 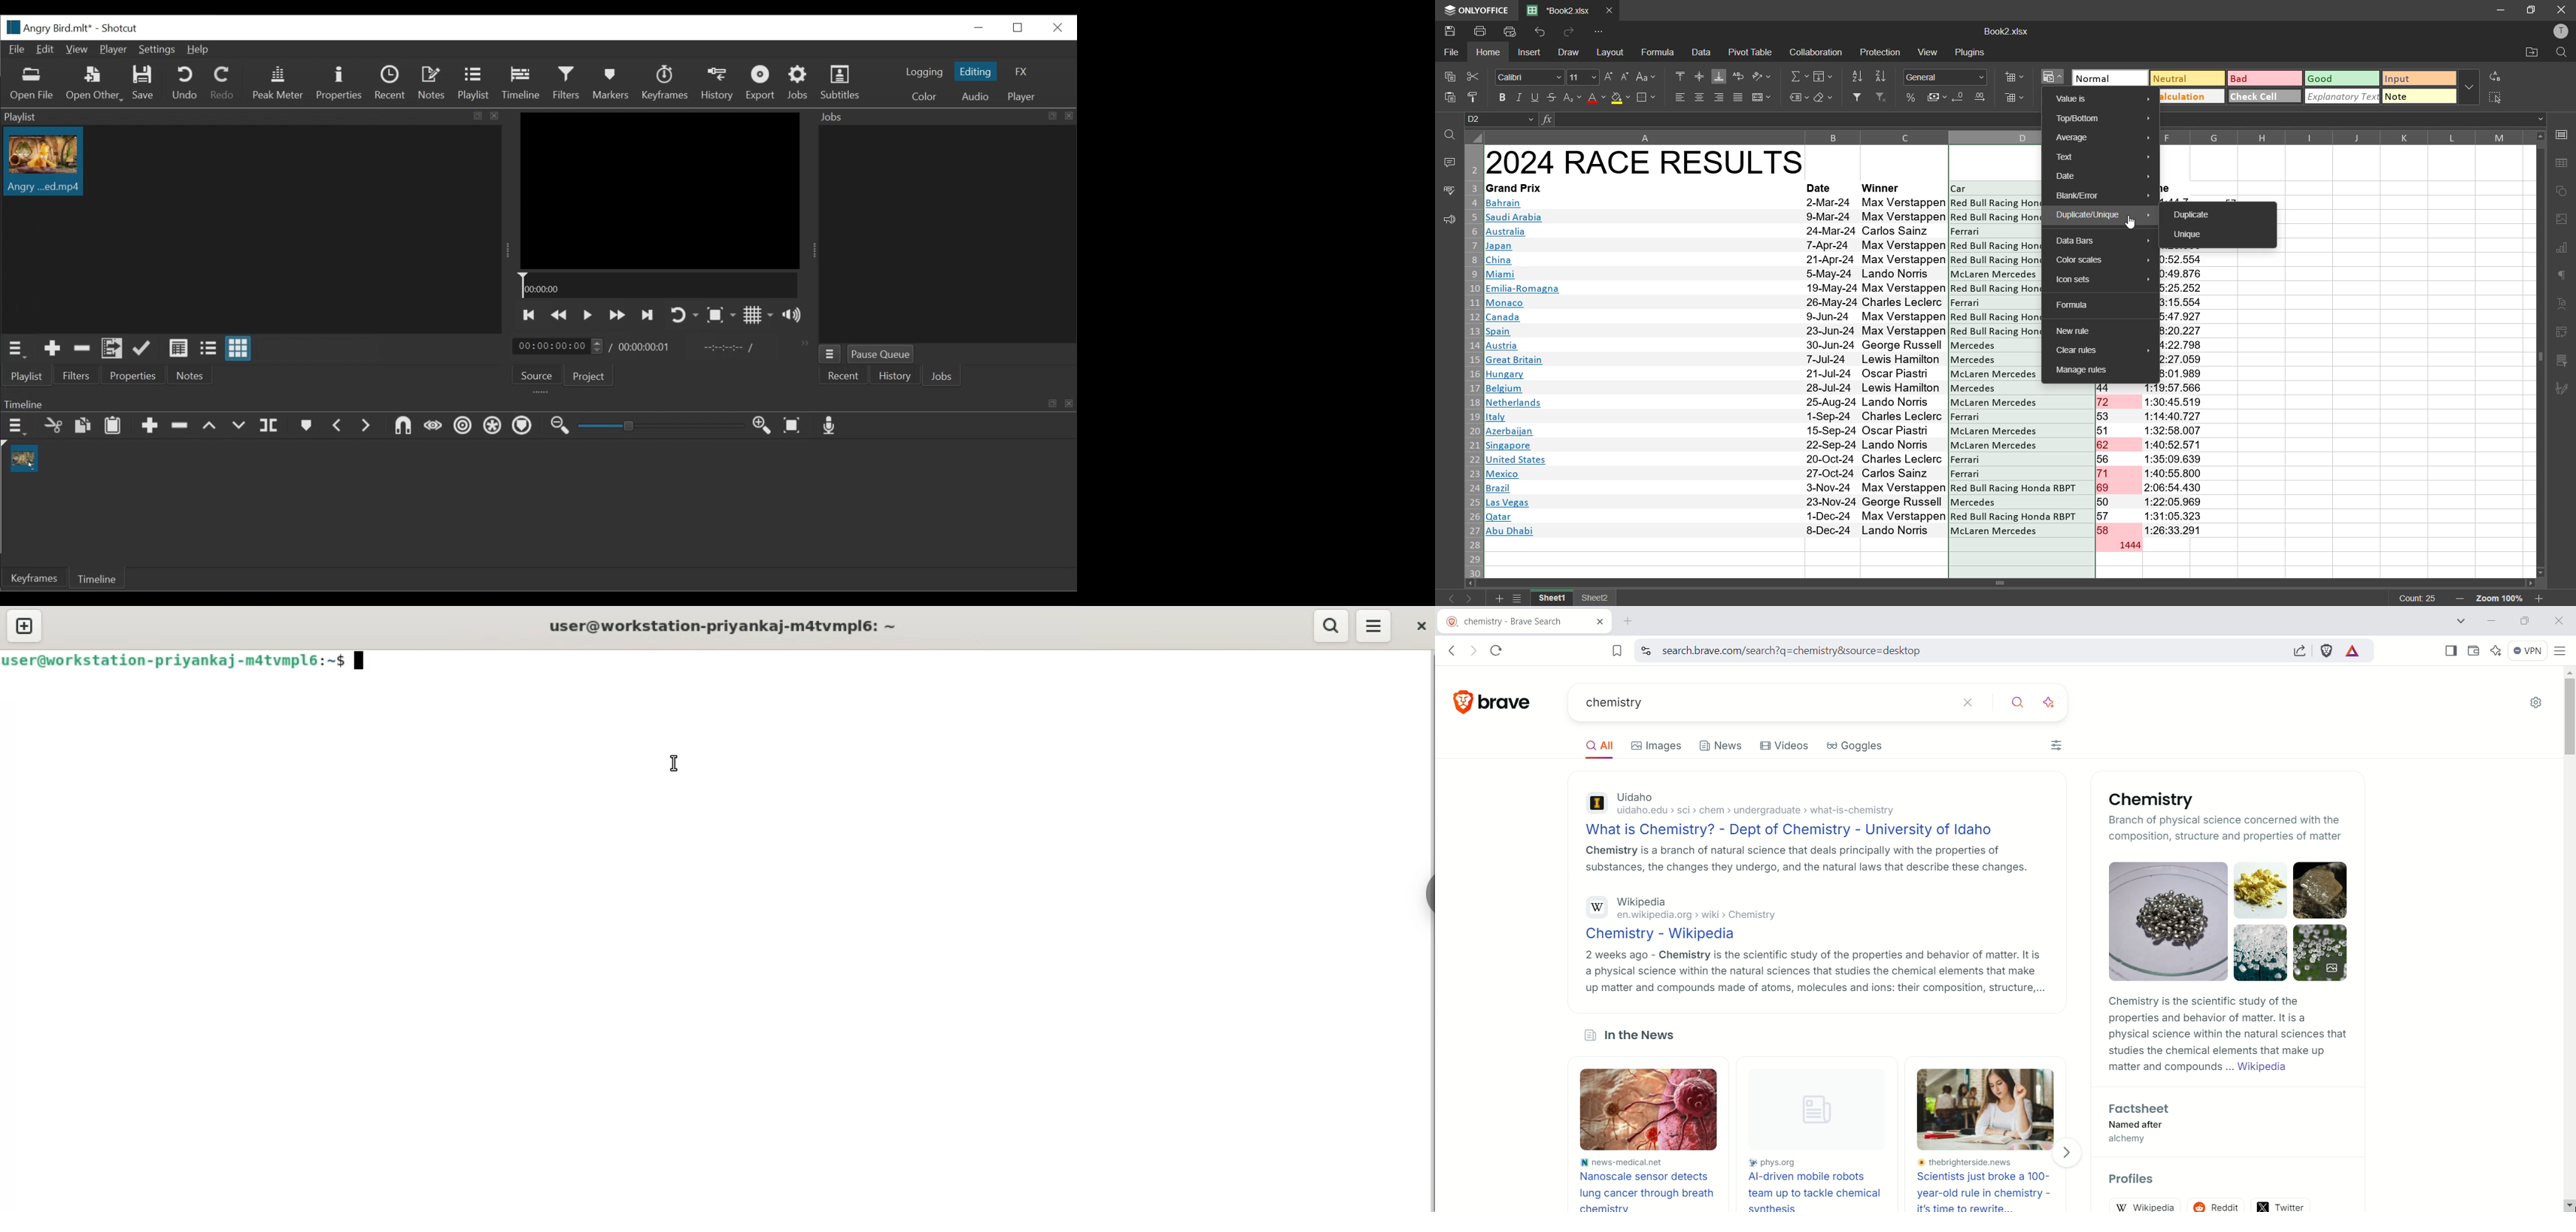 What do you see at coordinates (841, 82) in the screenshot?
I see `Subtitles` at bounding box center [841, 82].